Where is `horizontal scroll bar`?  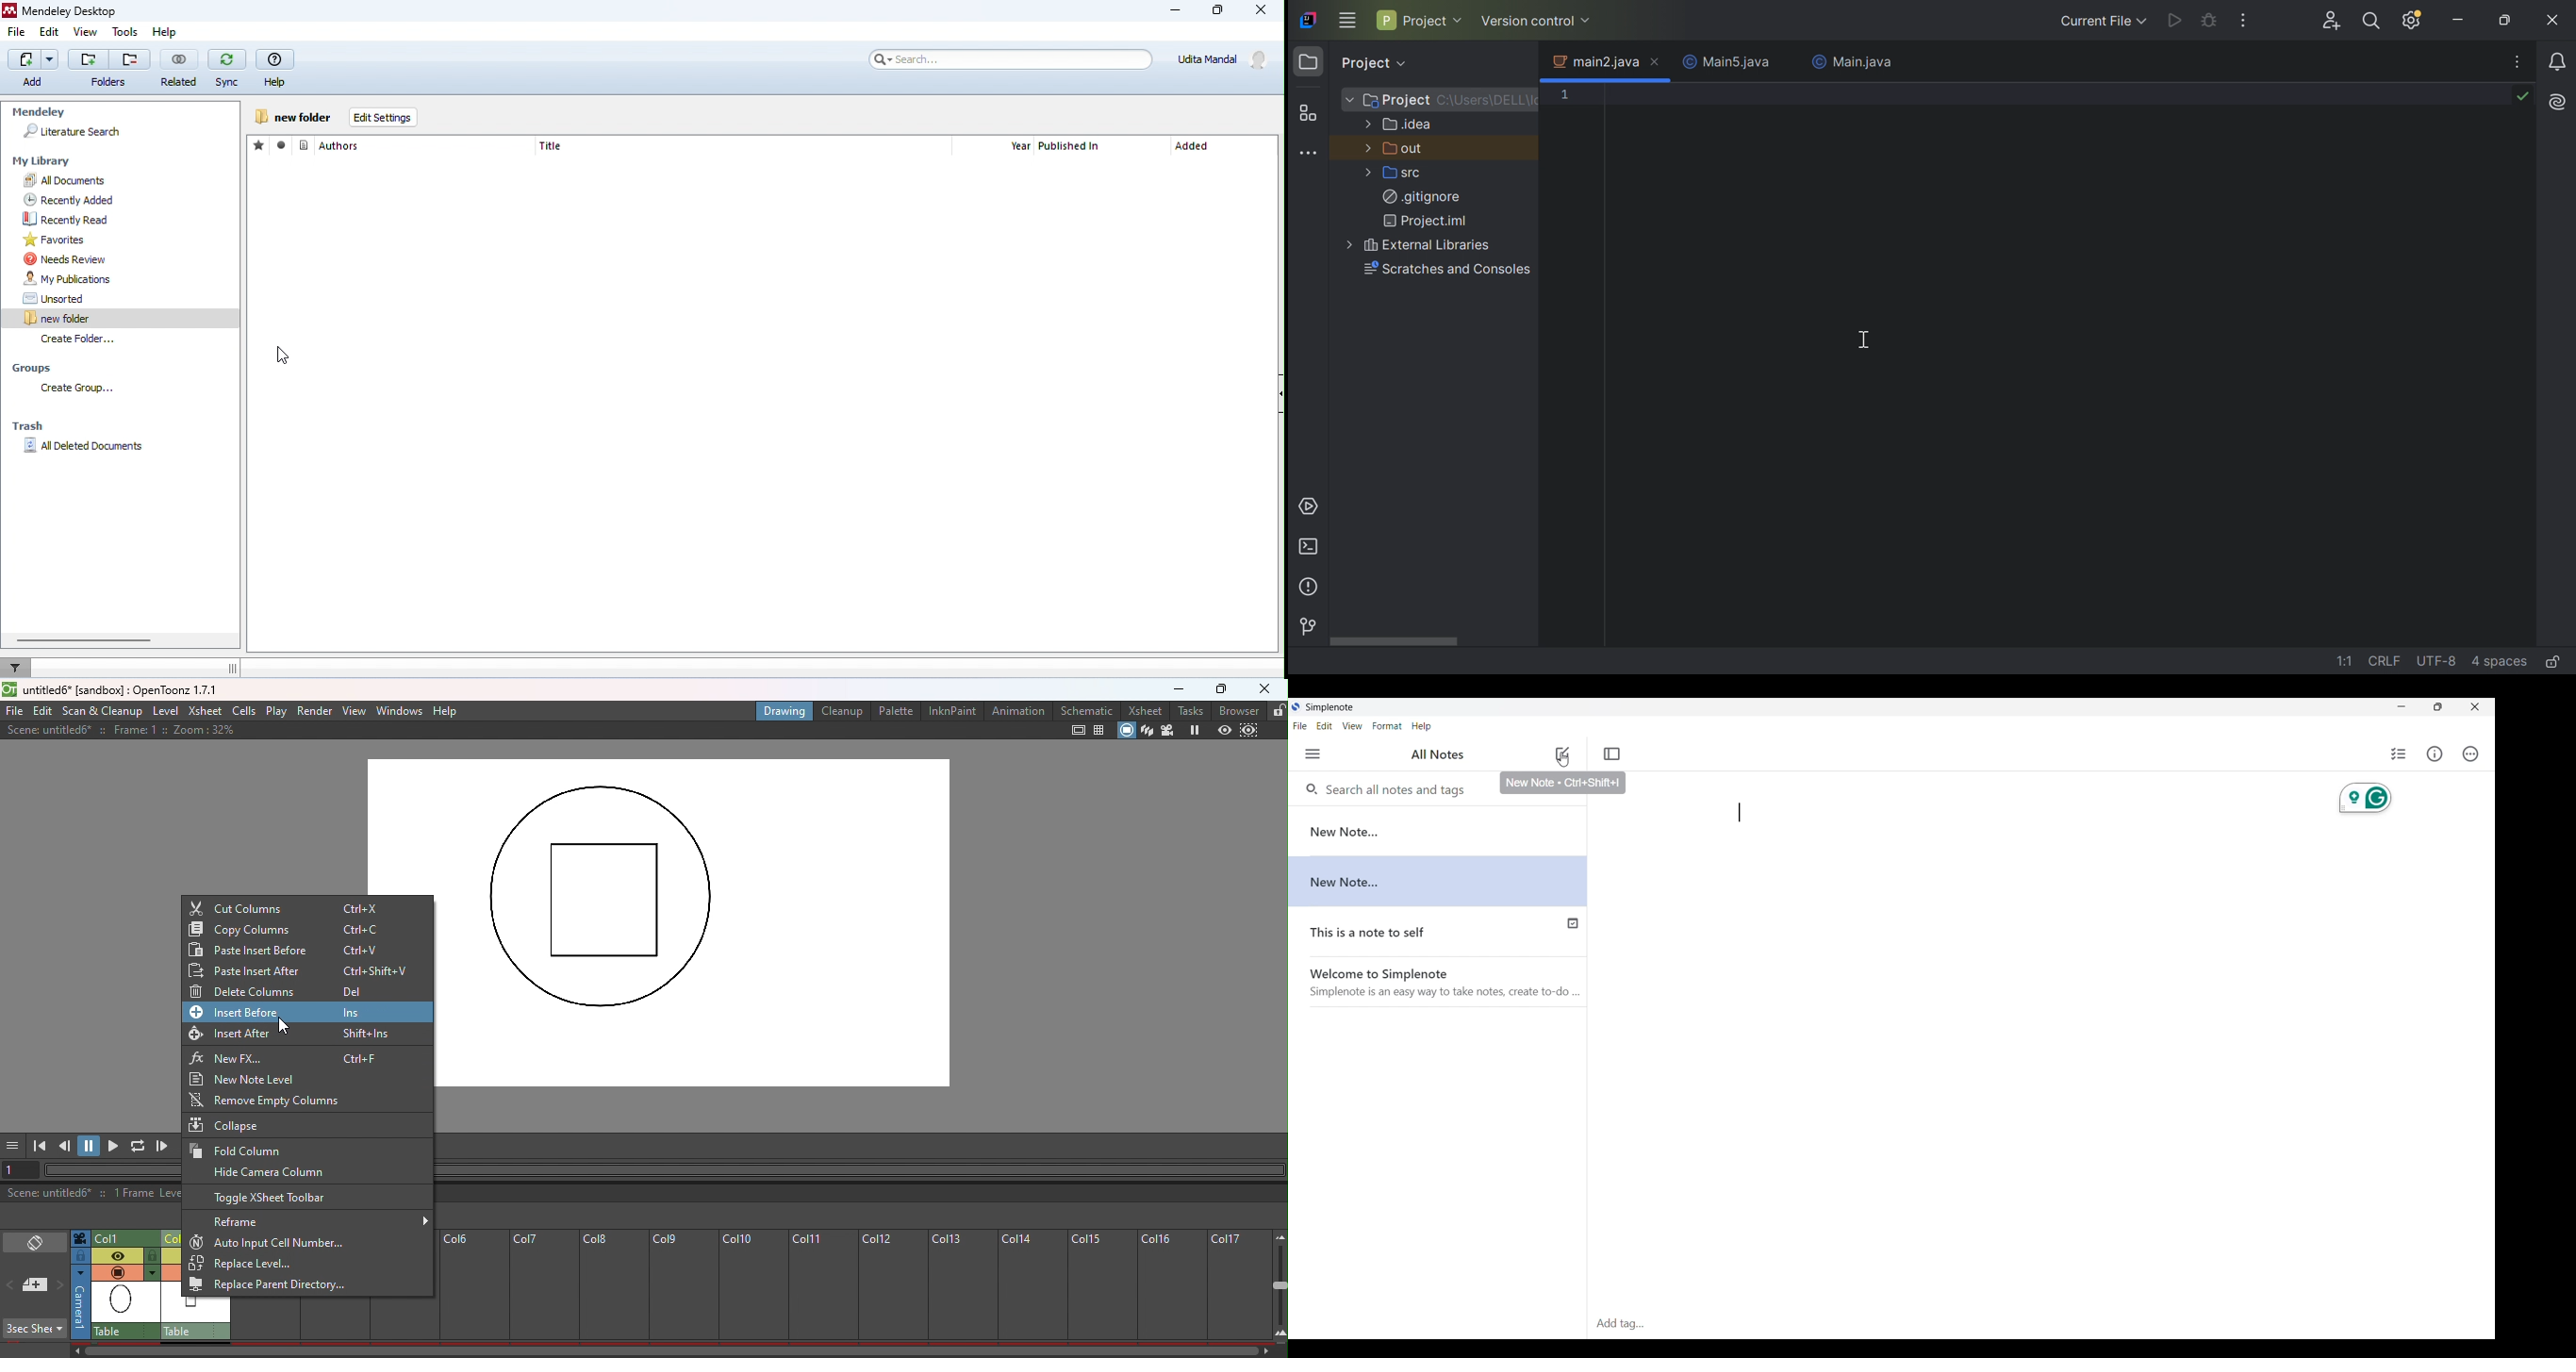 horizontal scroll bar is located at coordinates (84, 640).